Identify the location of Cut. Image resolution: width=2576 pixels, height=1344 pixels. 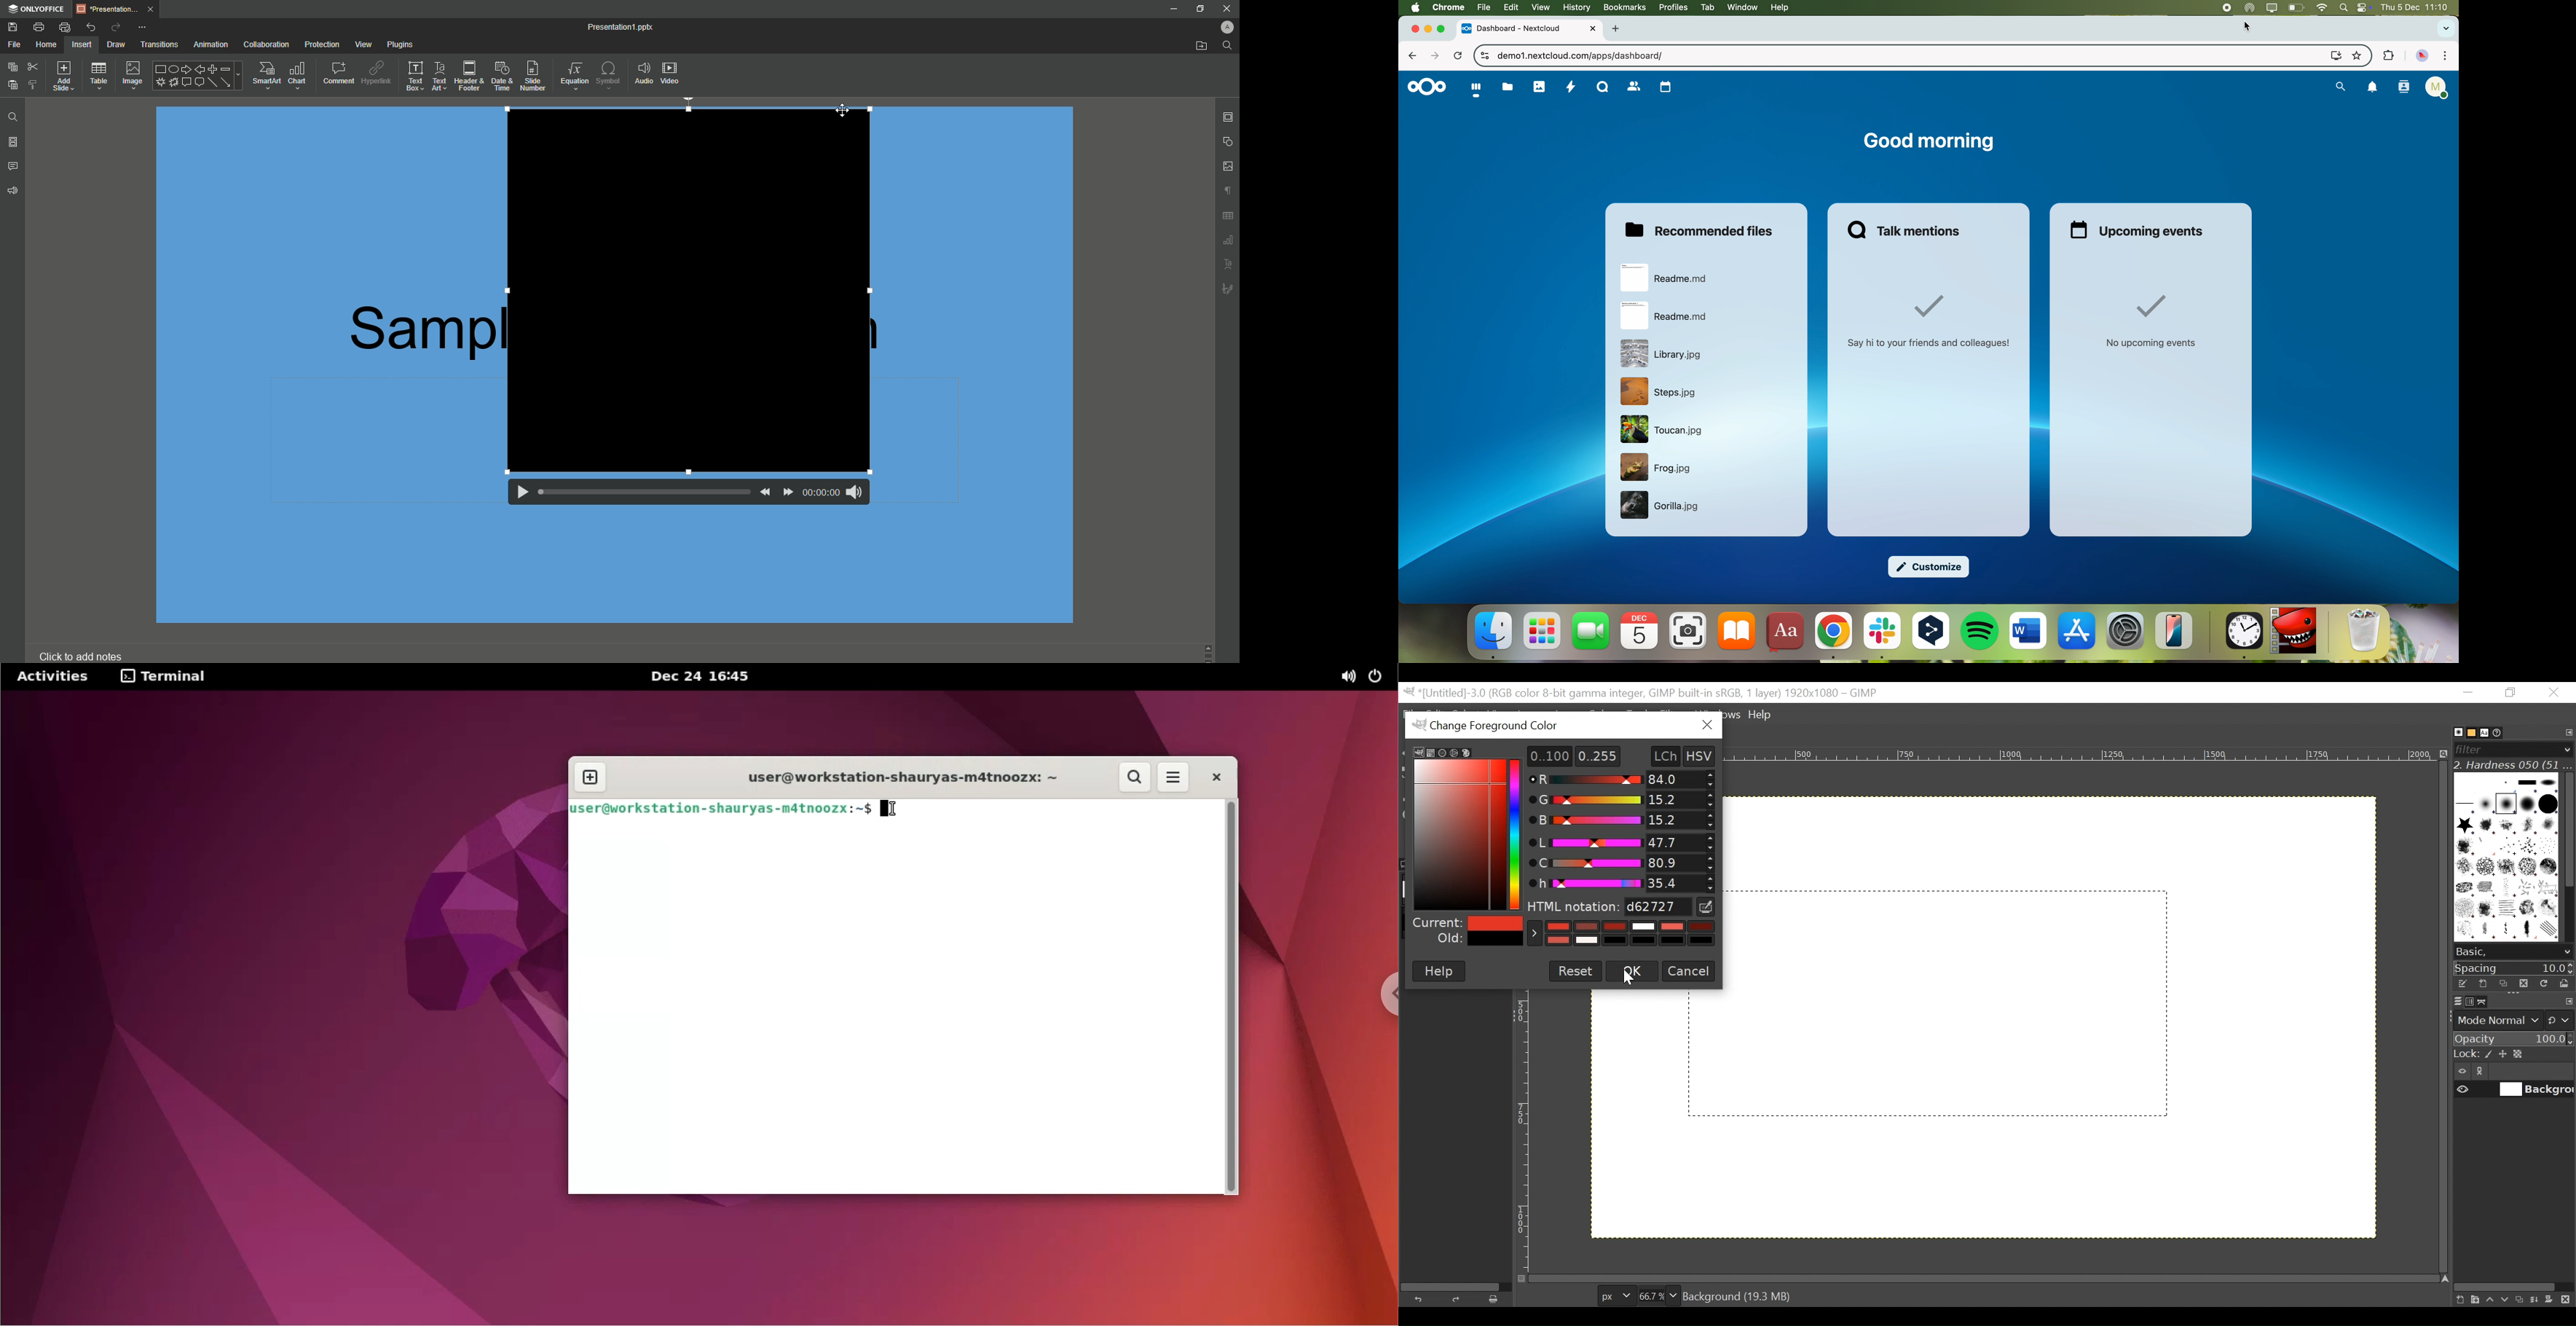
(32, 66).